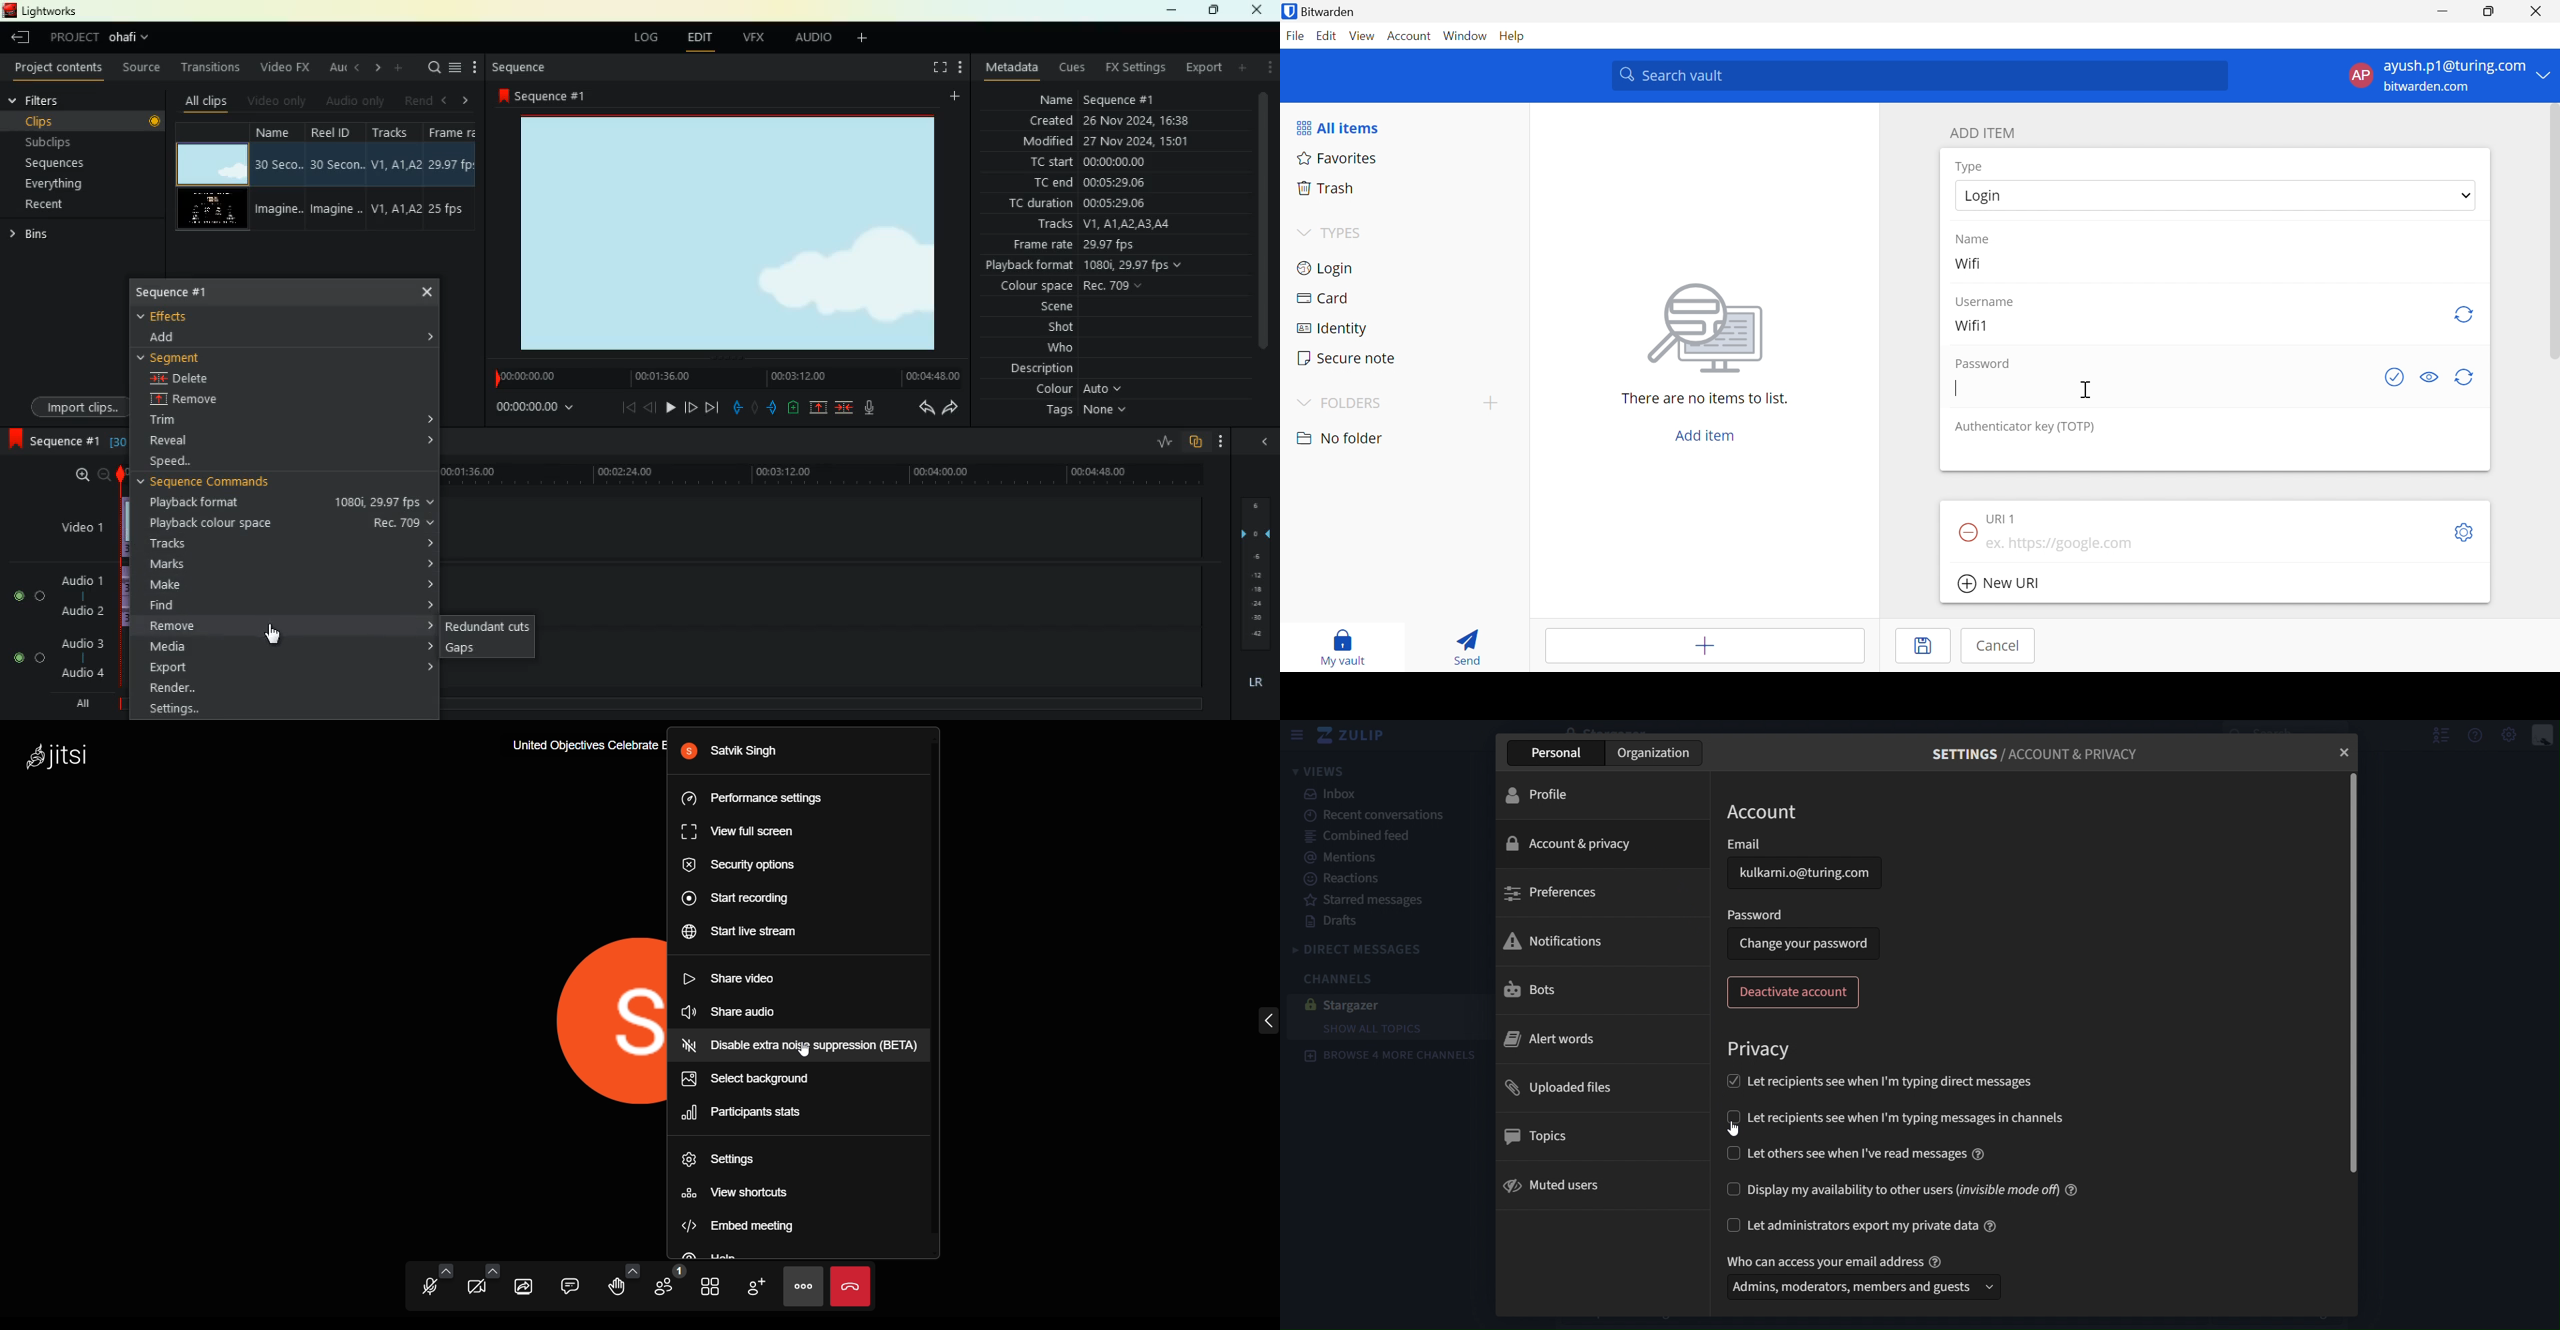 This screenshot has width=2576, height=1344. Describe the element at coordinates (1562, 1087) in the screenshot. I see `uploades files` at that location.